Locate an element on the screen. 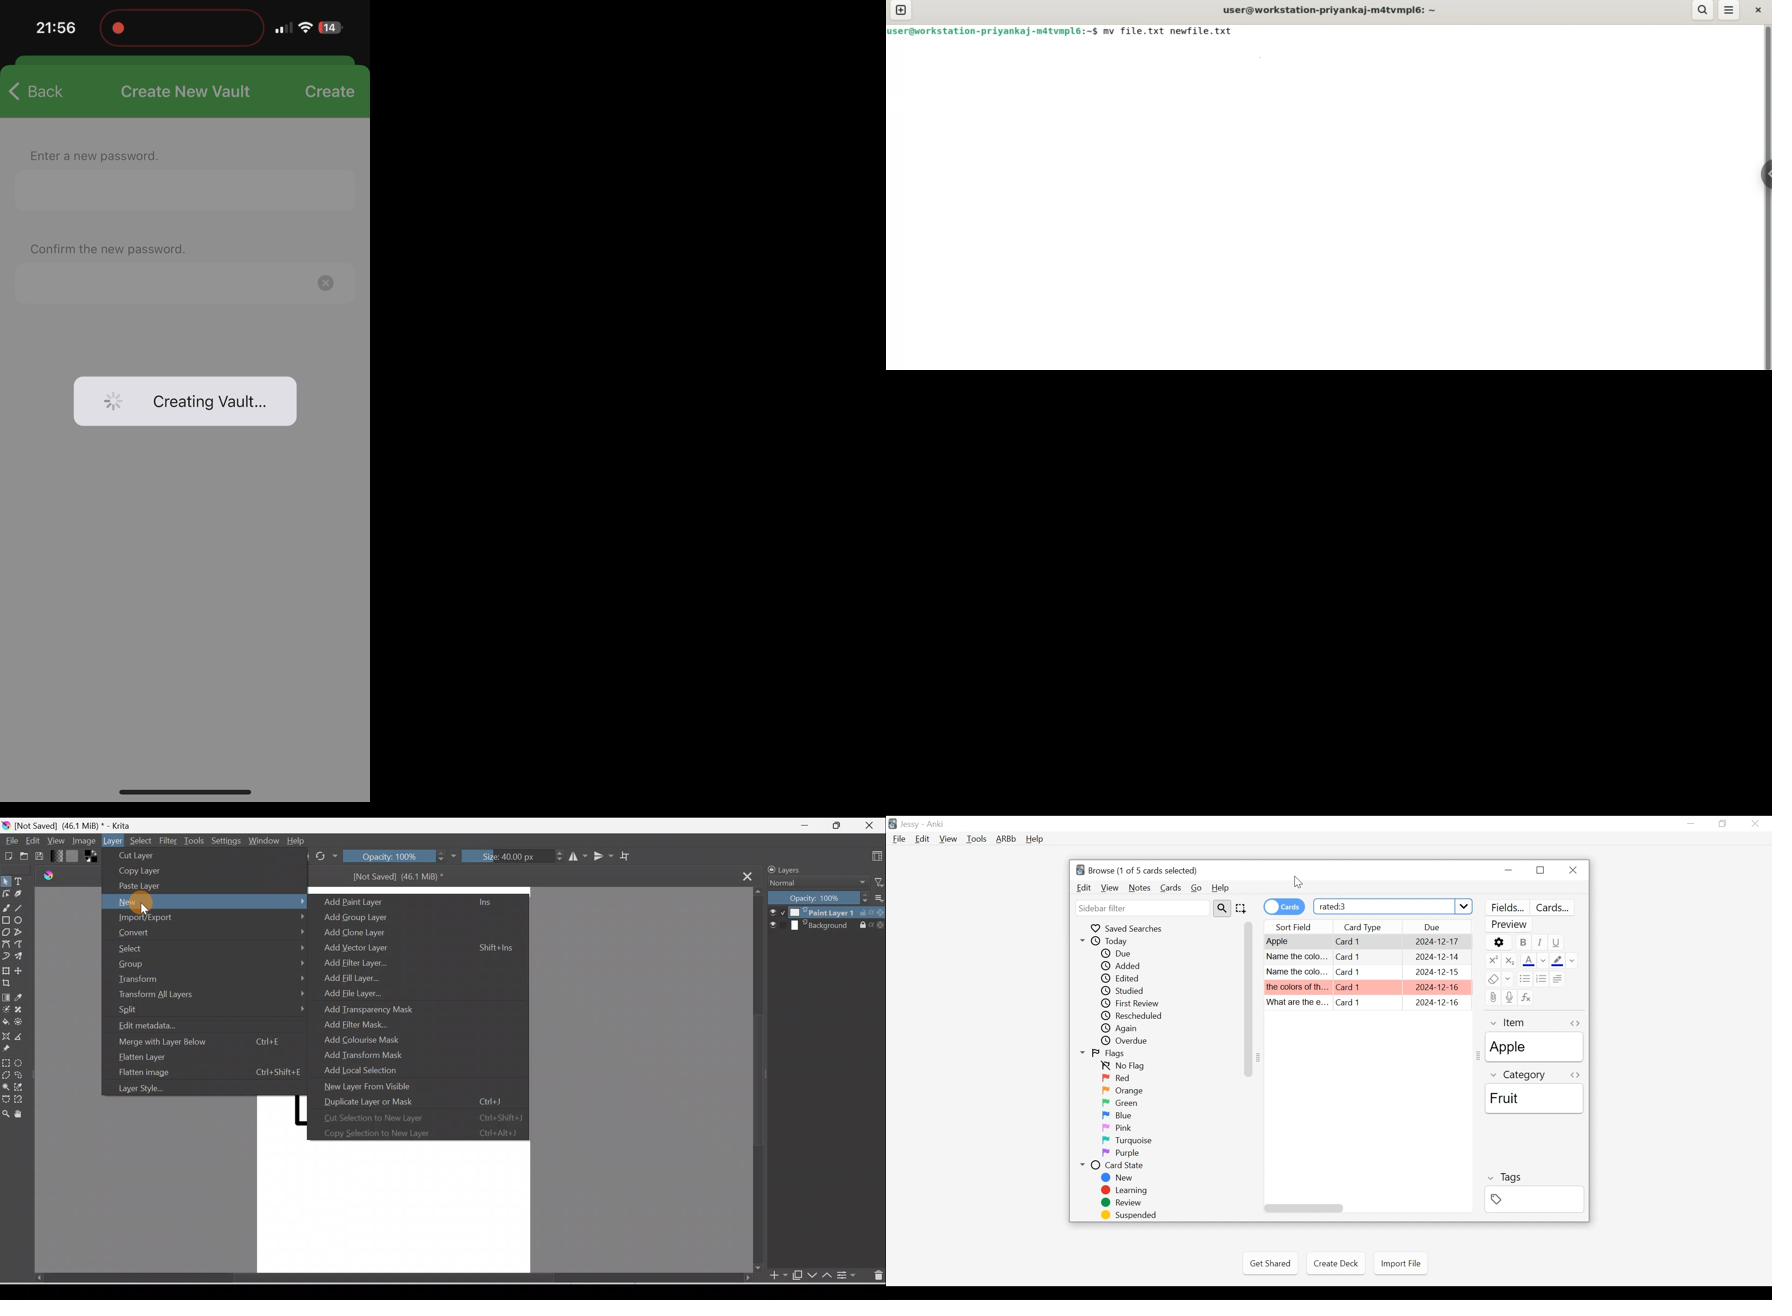 Image resolution: width=1792 pixels, height=1316 pixels. Toggle Cards/Notes is located at coordinates (1284, 907).